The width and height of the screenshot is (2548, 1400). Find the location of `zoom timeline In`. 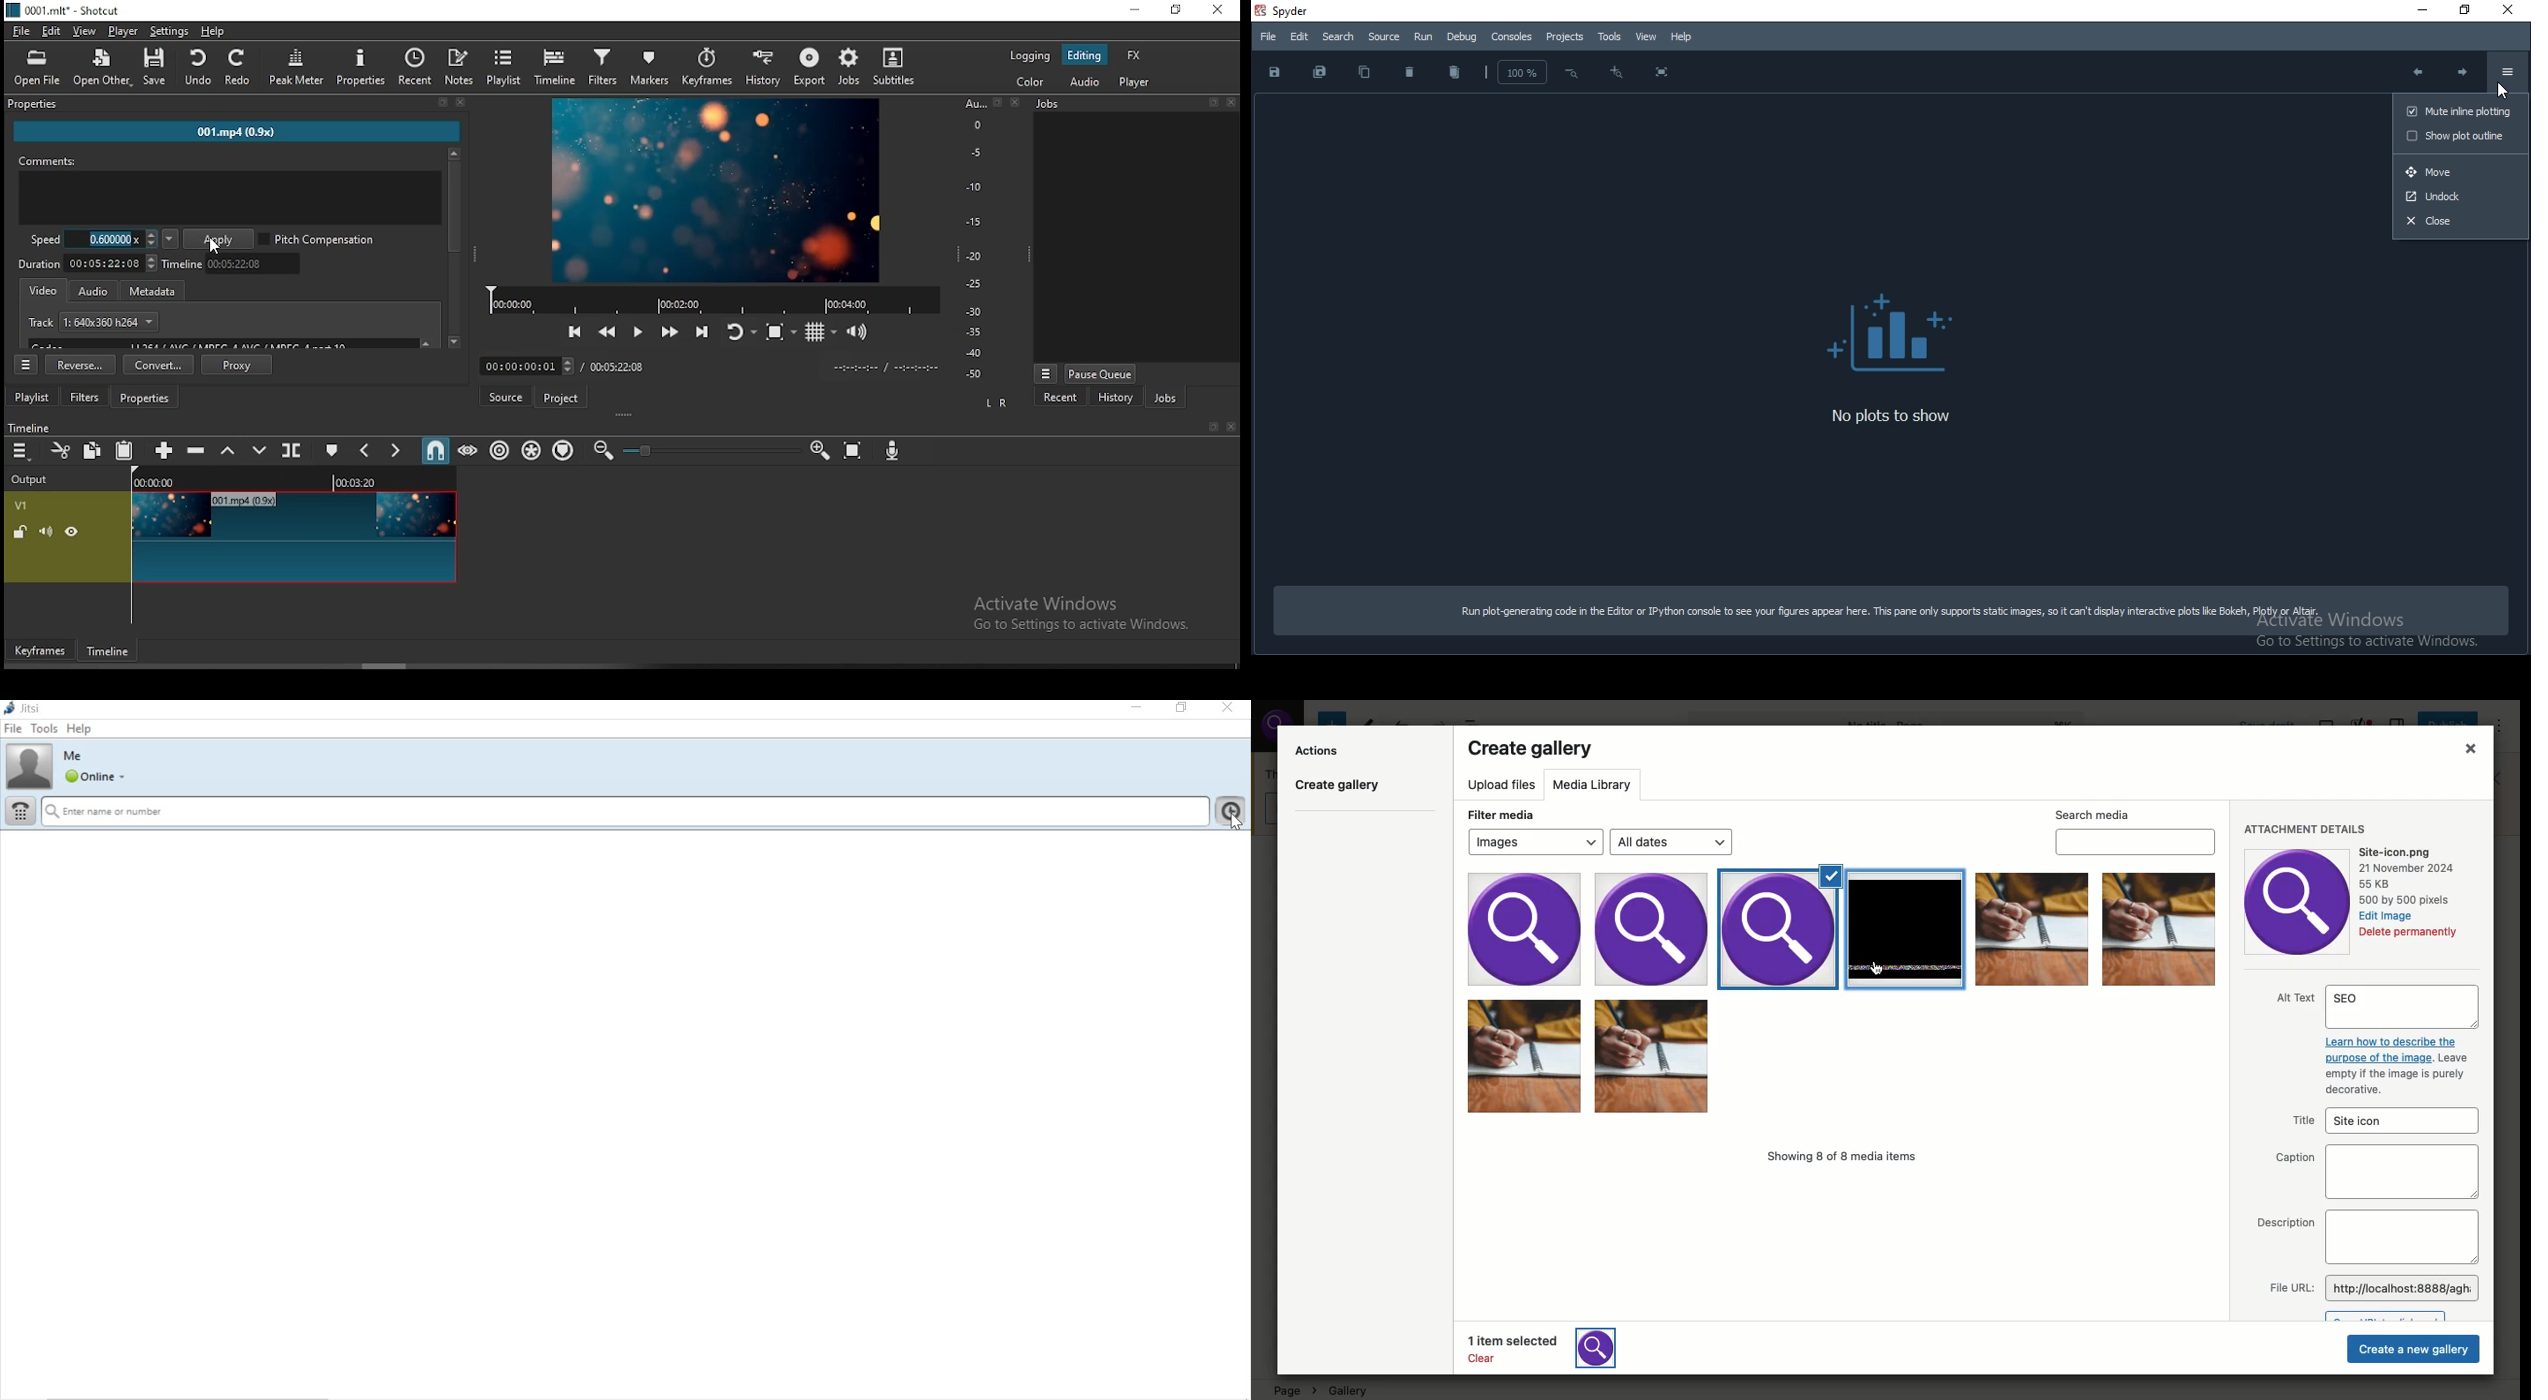

zoom timeline In is located at coordinates (819, 447).